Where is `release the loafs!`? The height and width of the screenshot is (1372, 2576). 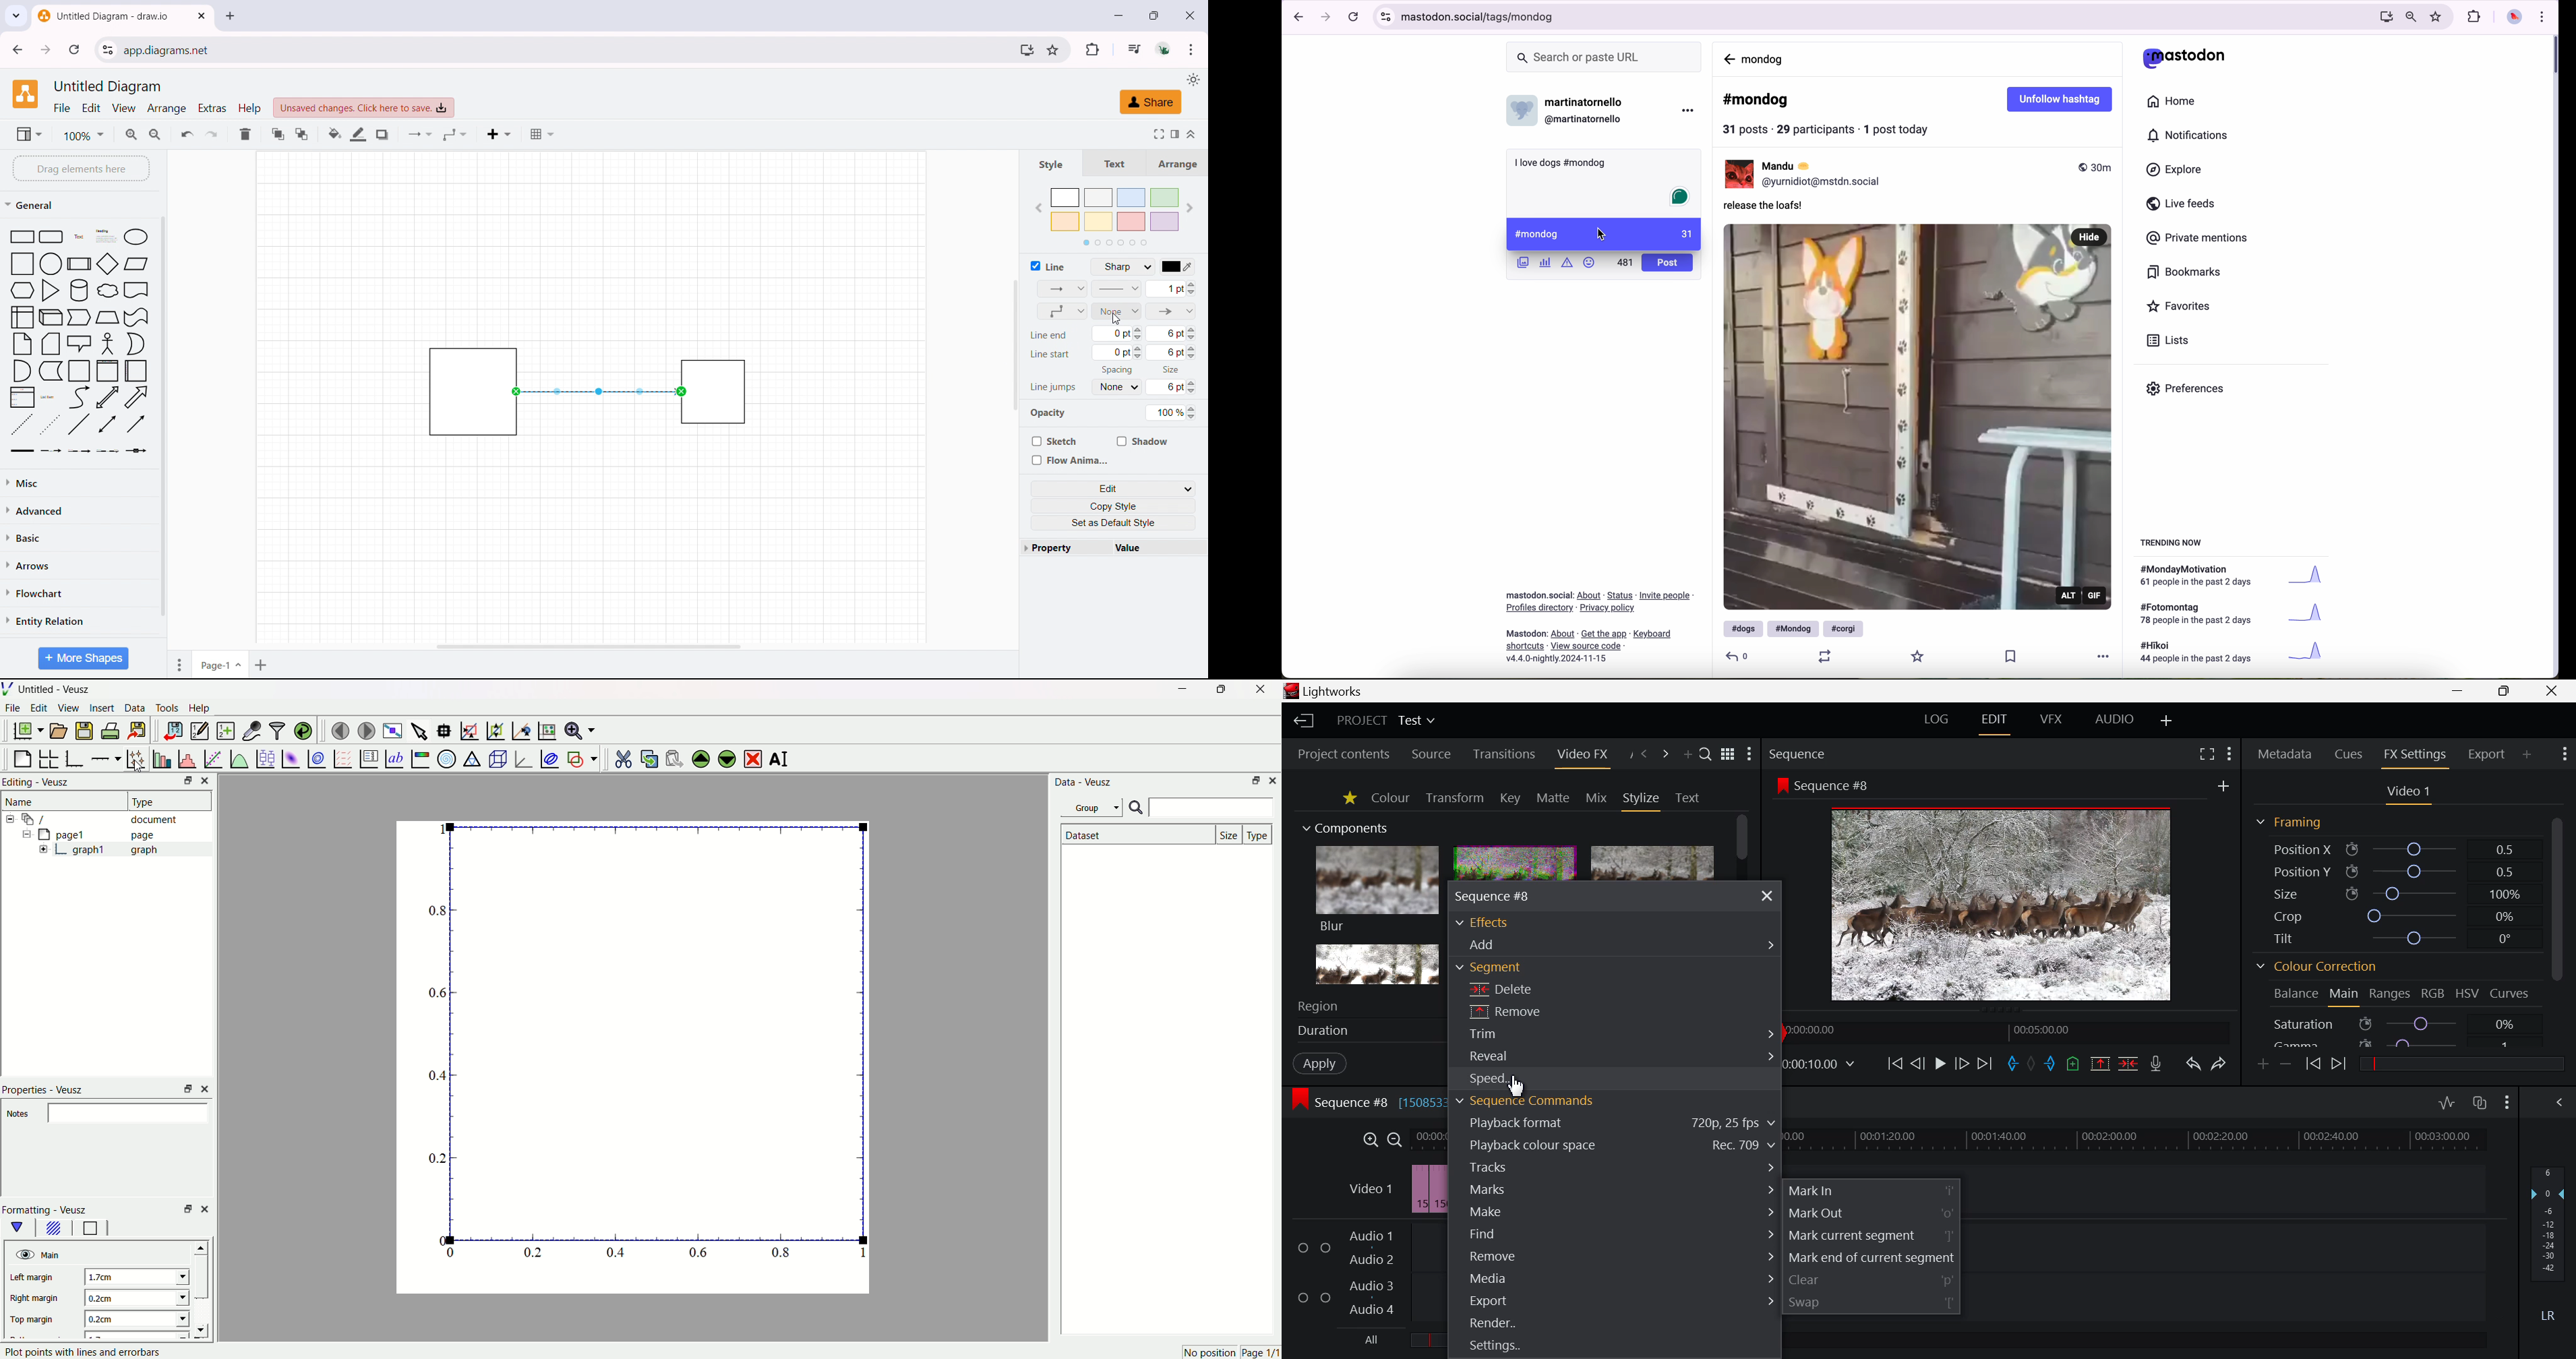
release the loafs! is located at coordinates (1768, 208).